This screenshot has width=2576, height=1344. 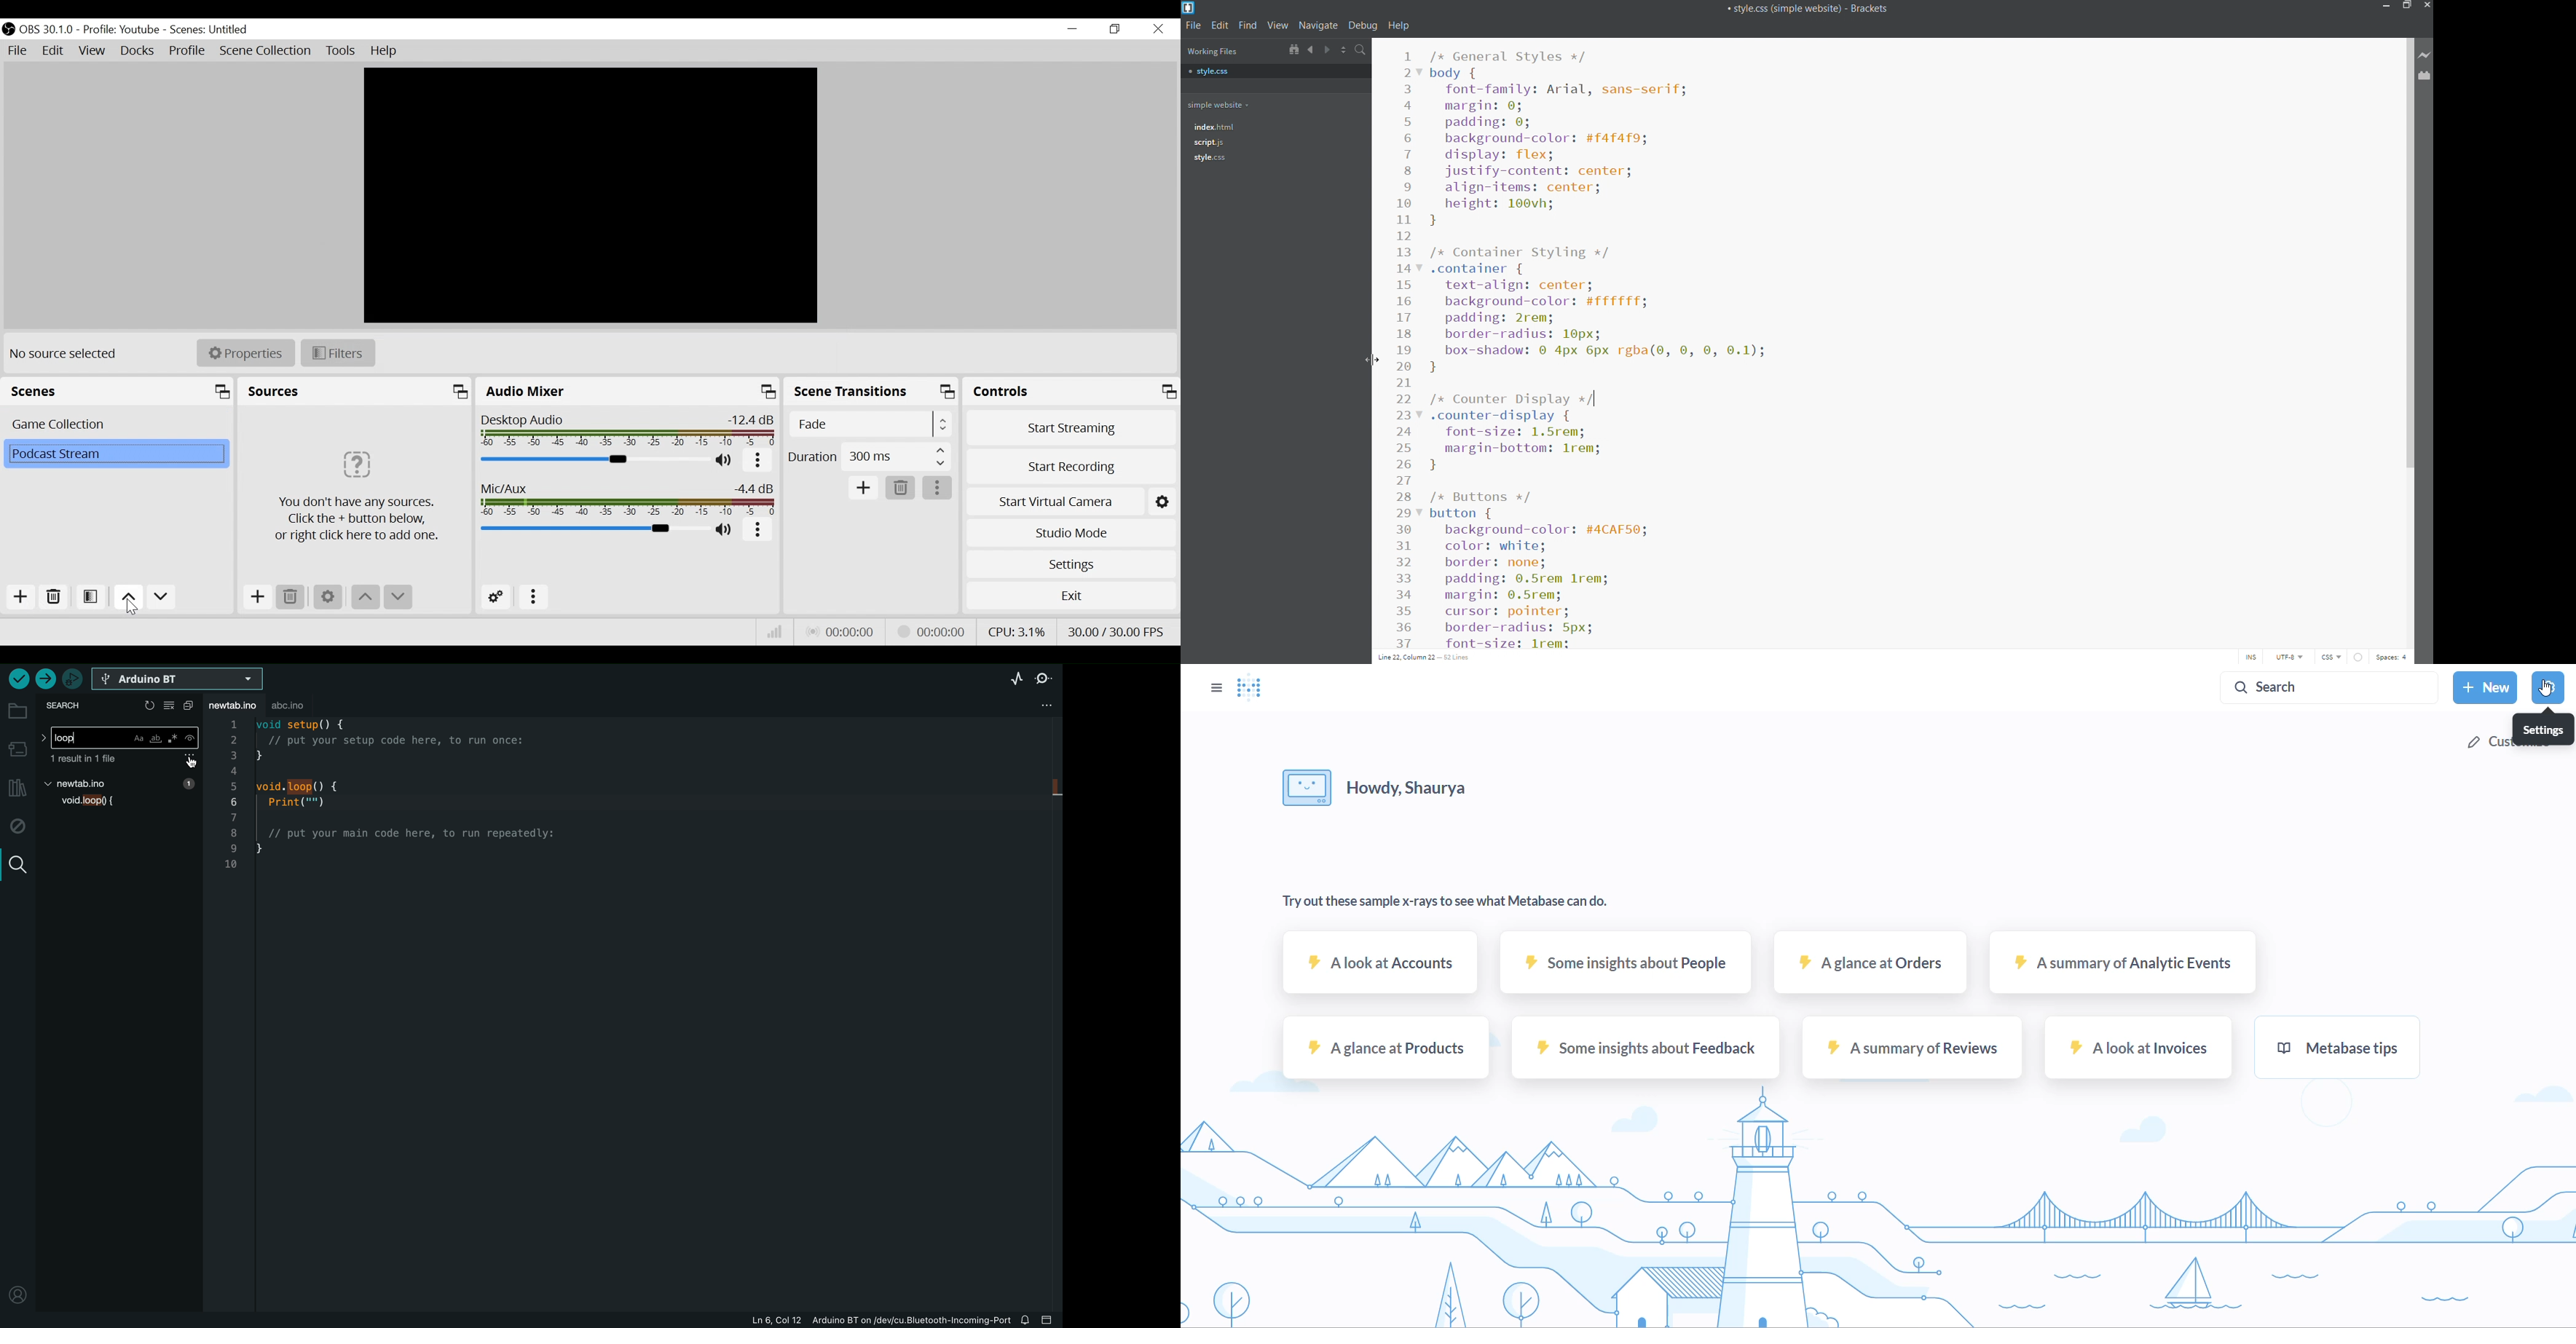 I want to click on Preview, so click(x=592, y=196).